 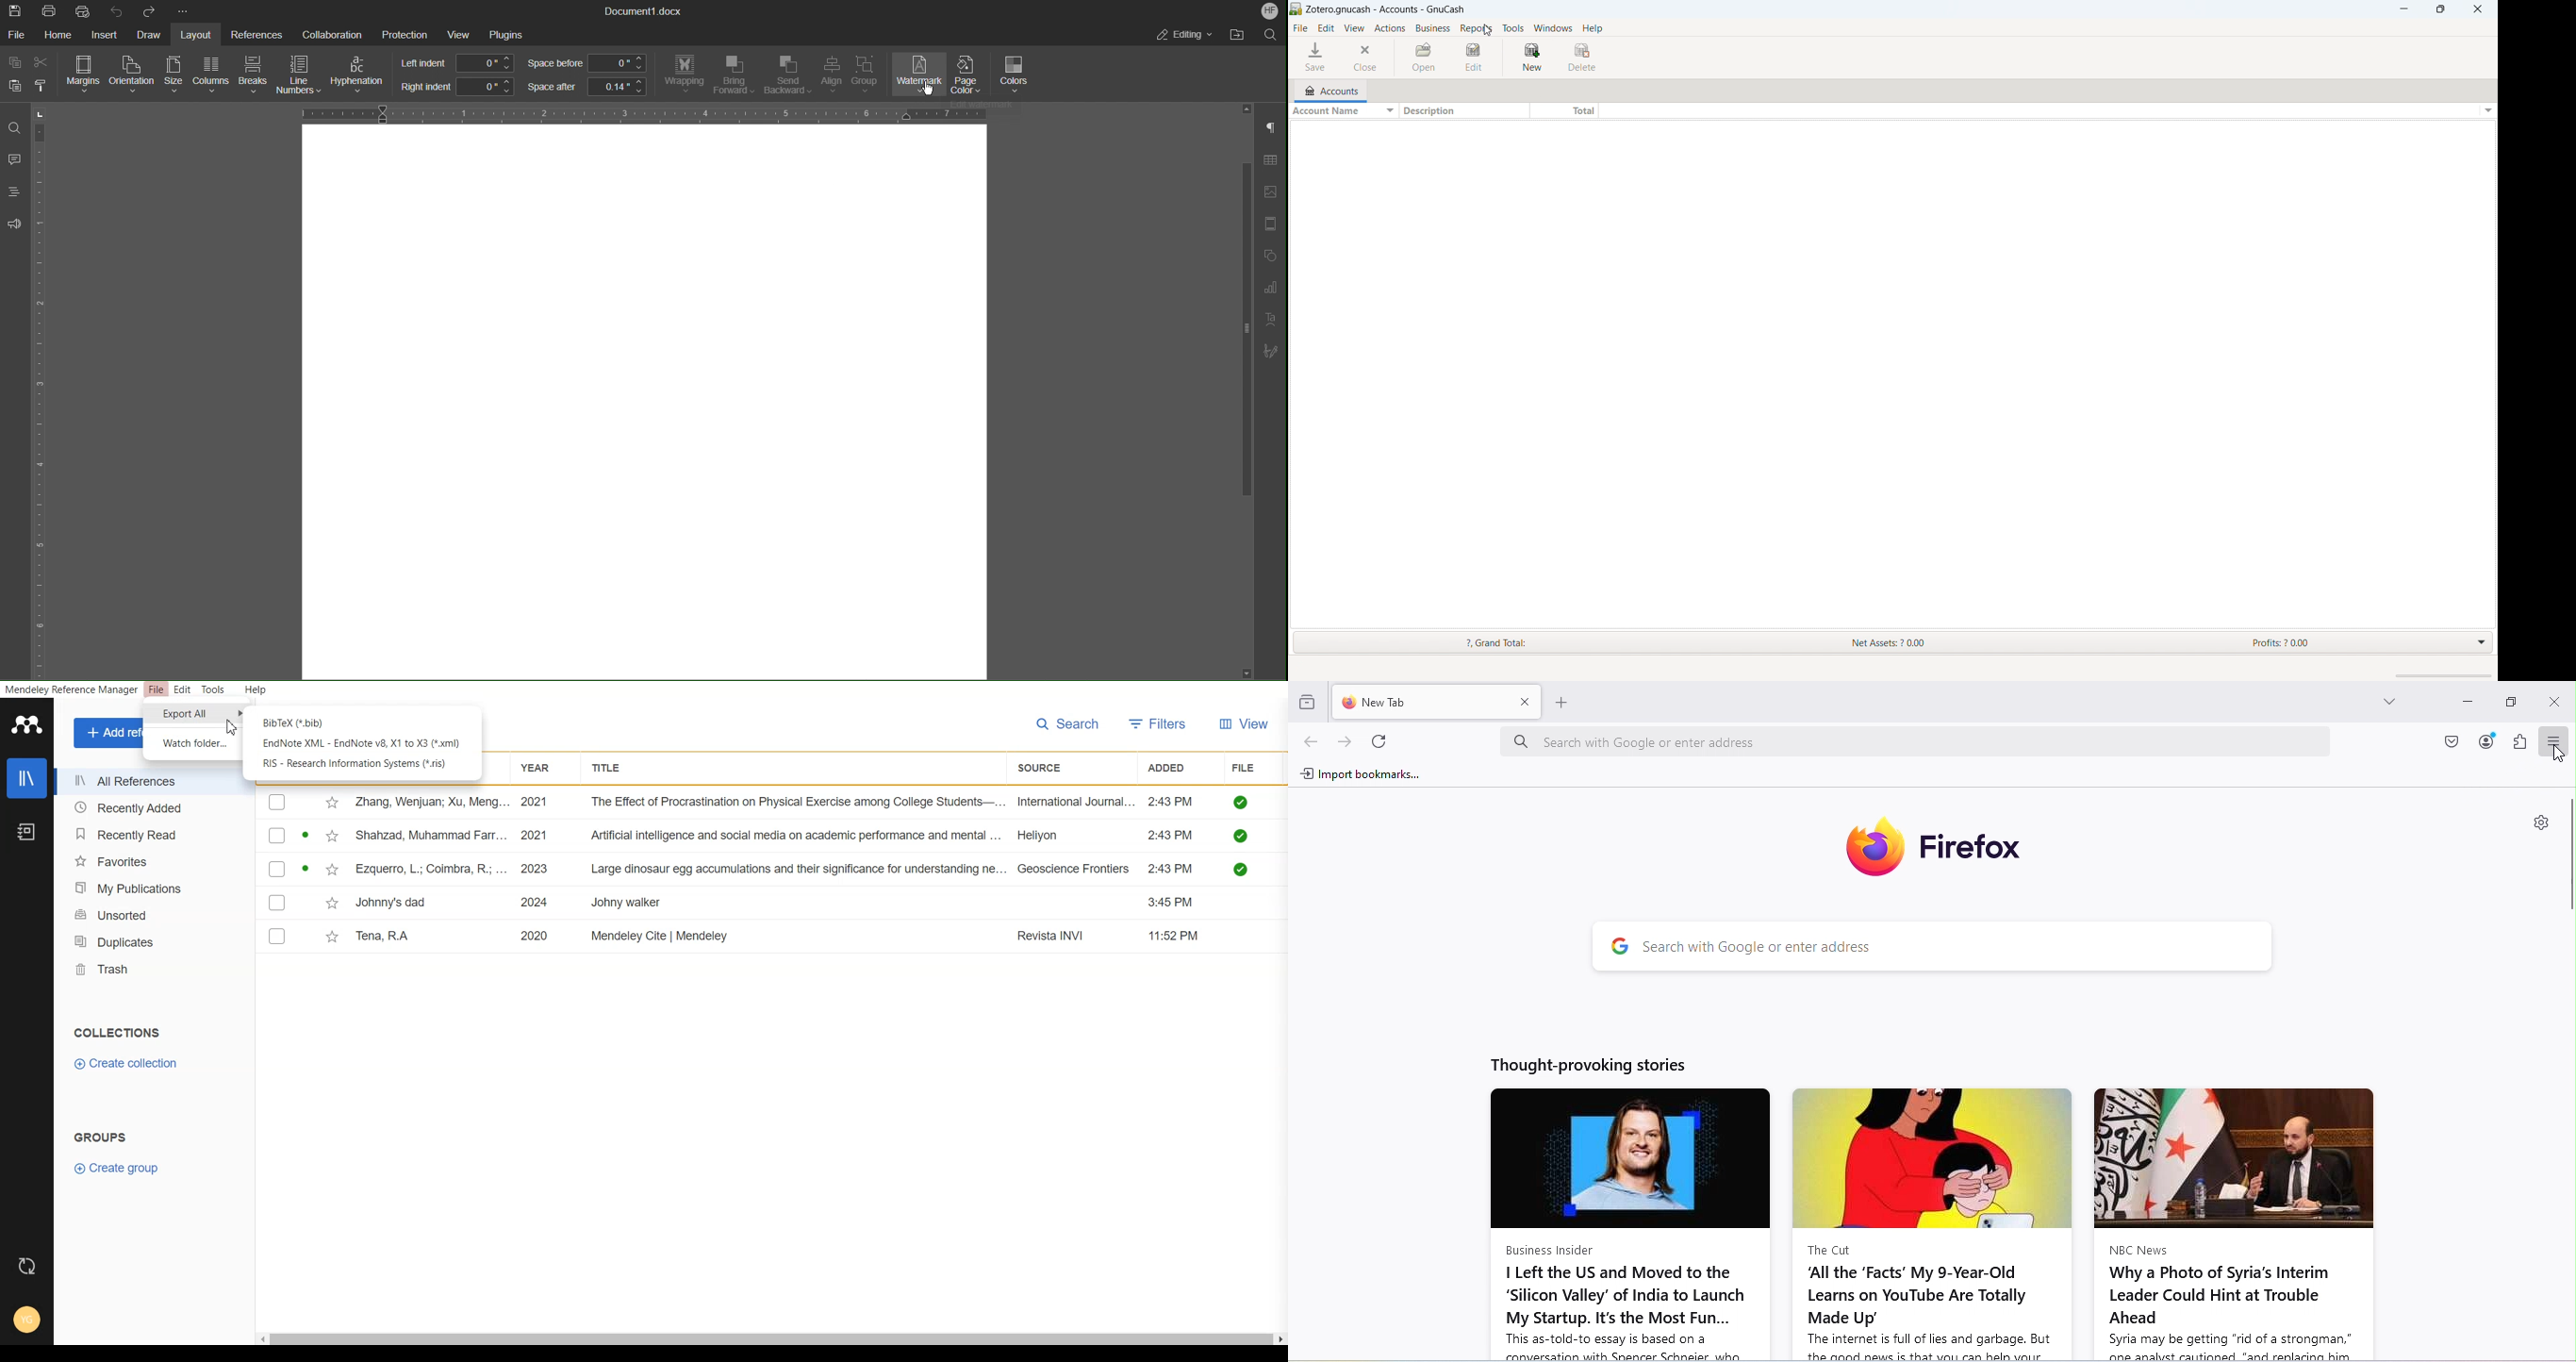 I want to click on news article from nbc news, so click(x=2236, y=1221).